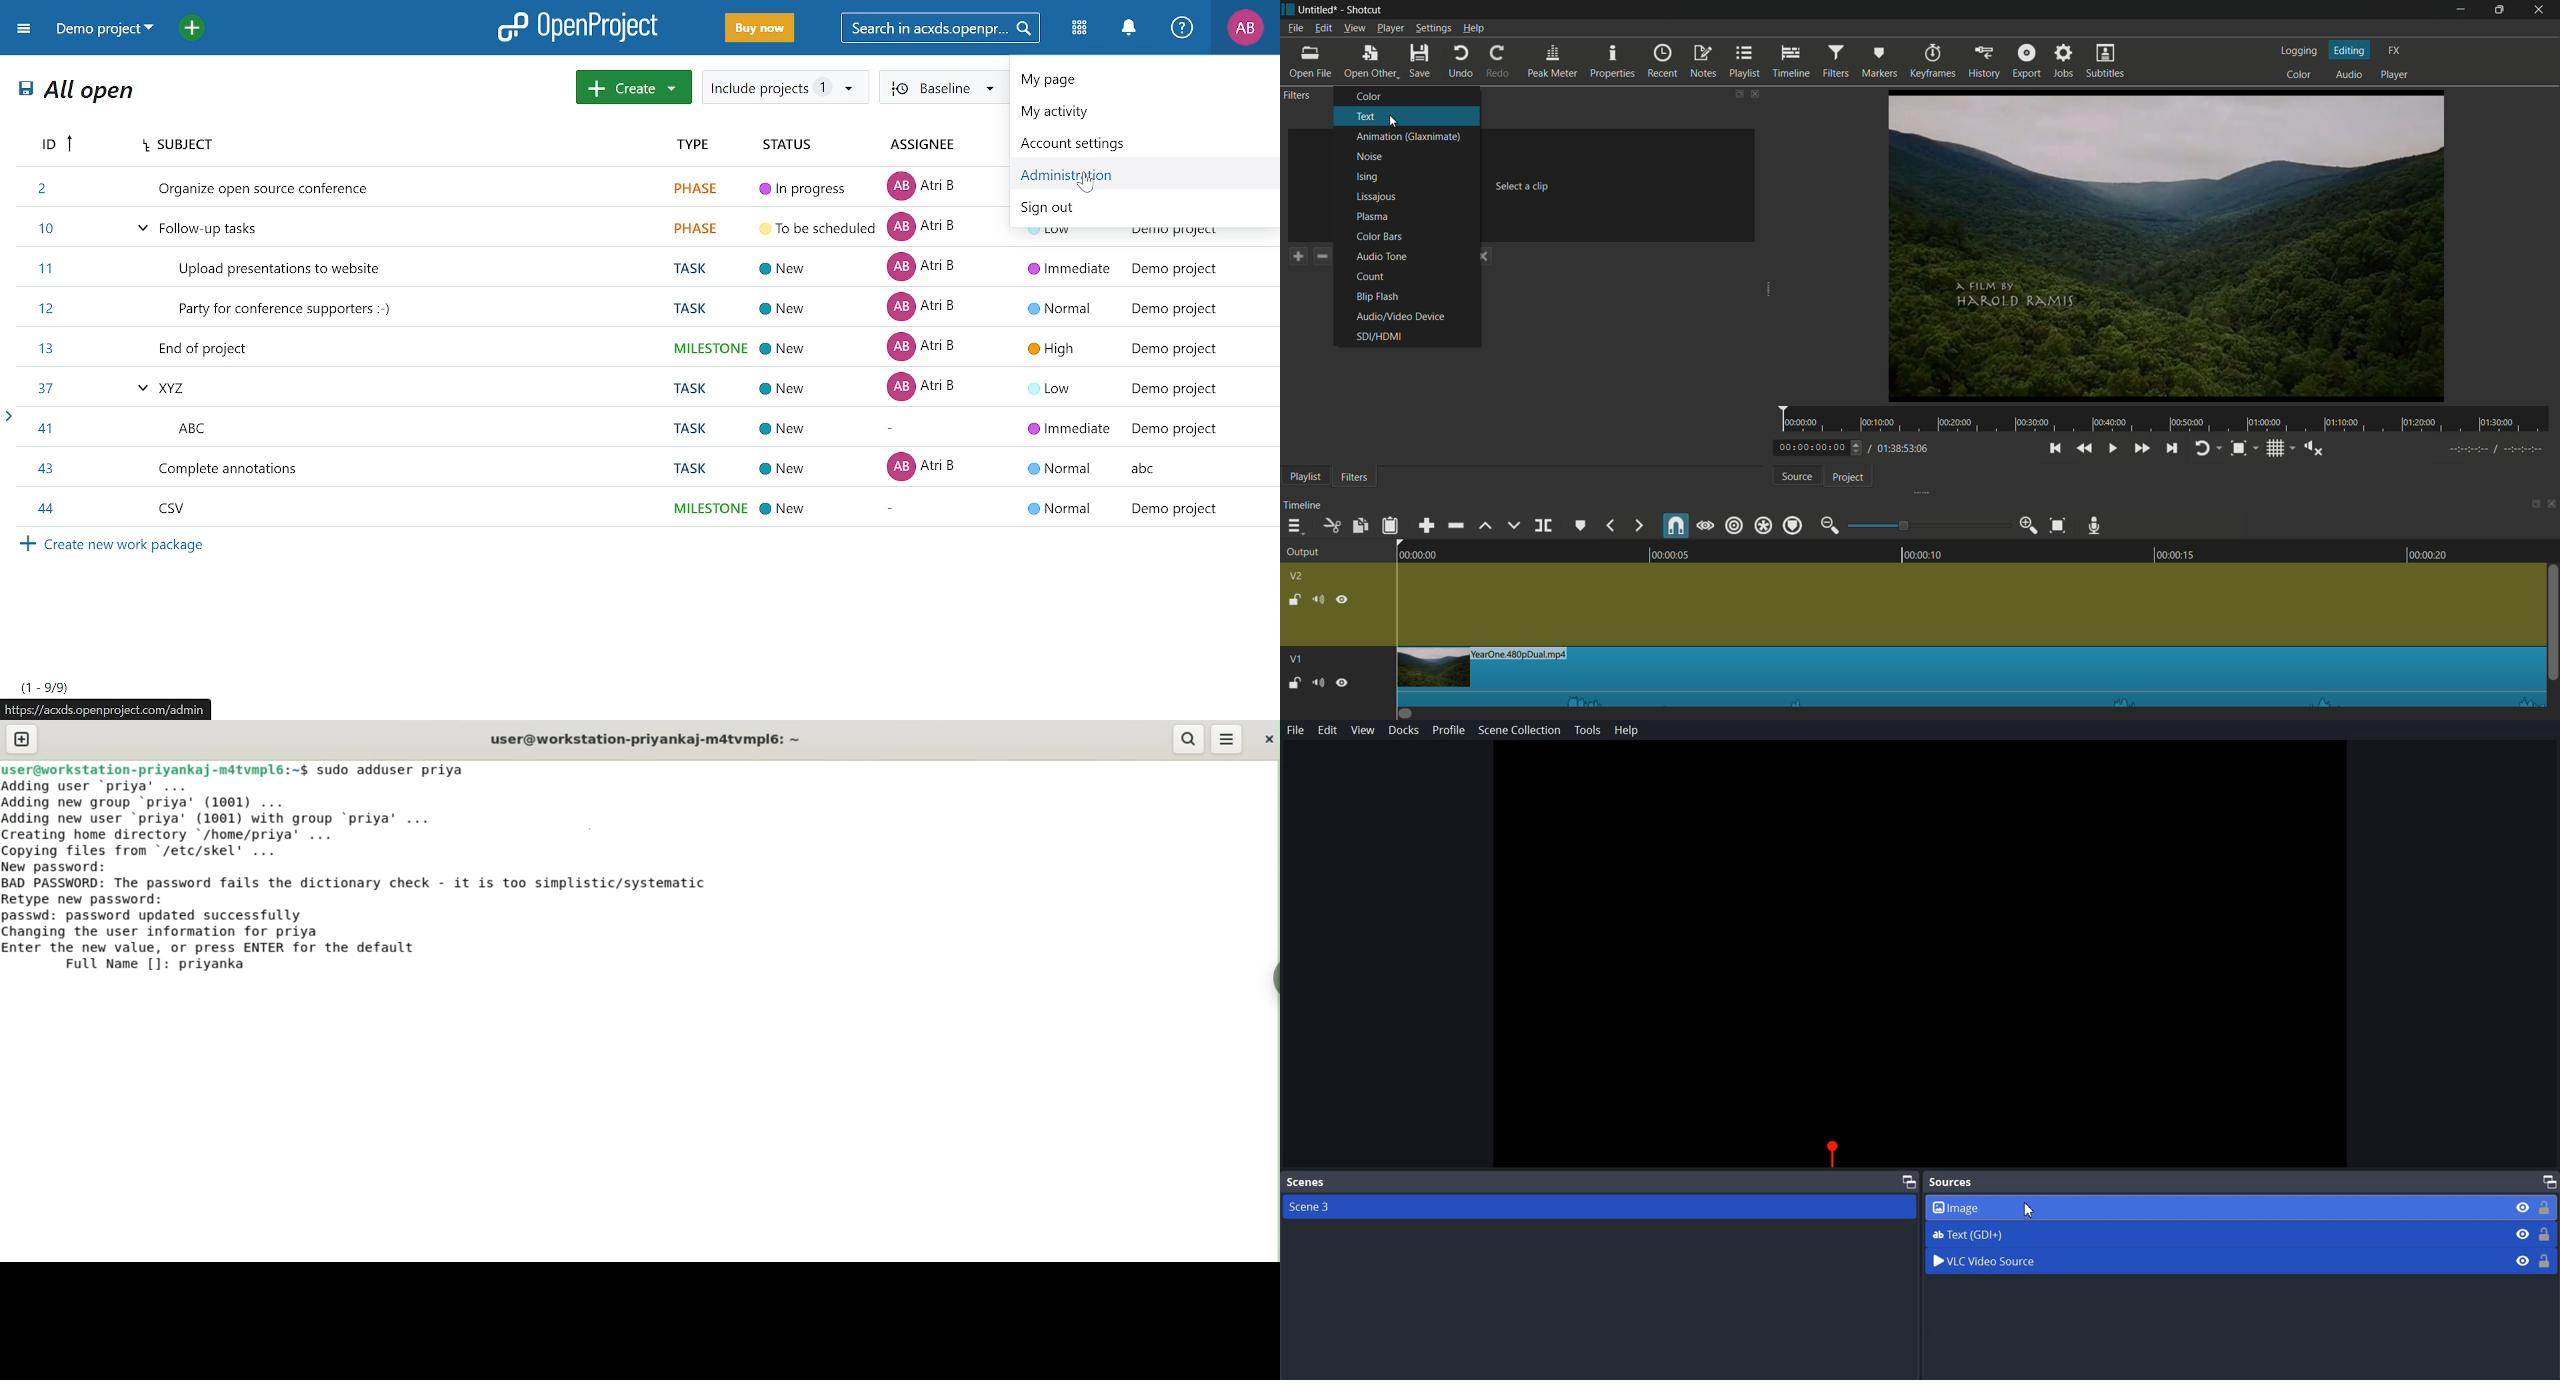  Describe the element at coordinates (2523, 1260) in the screenshot. I see `Eye` at that location.